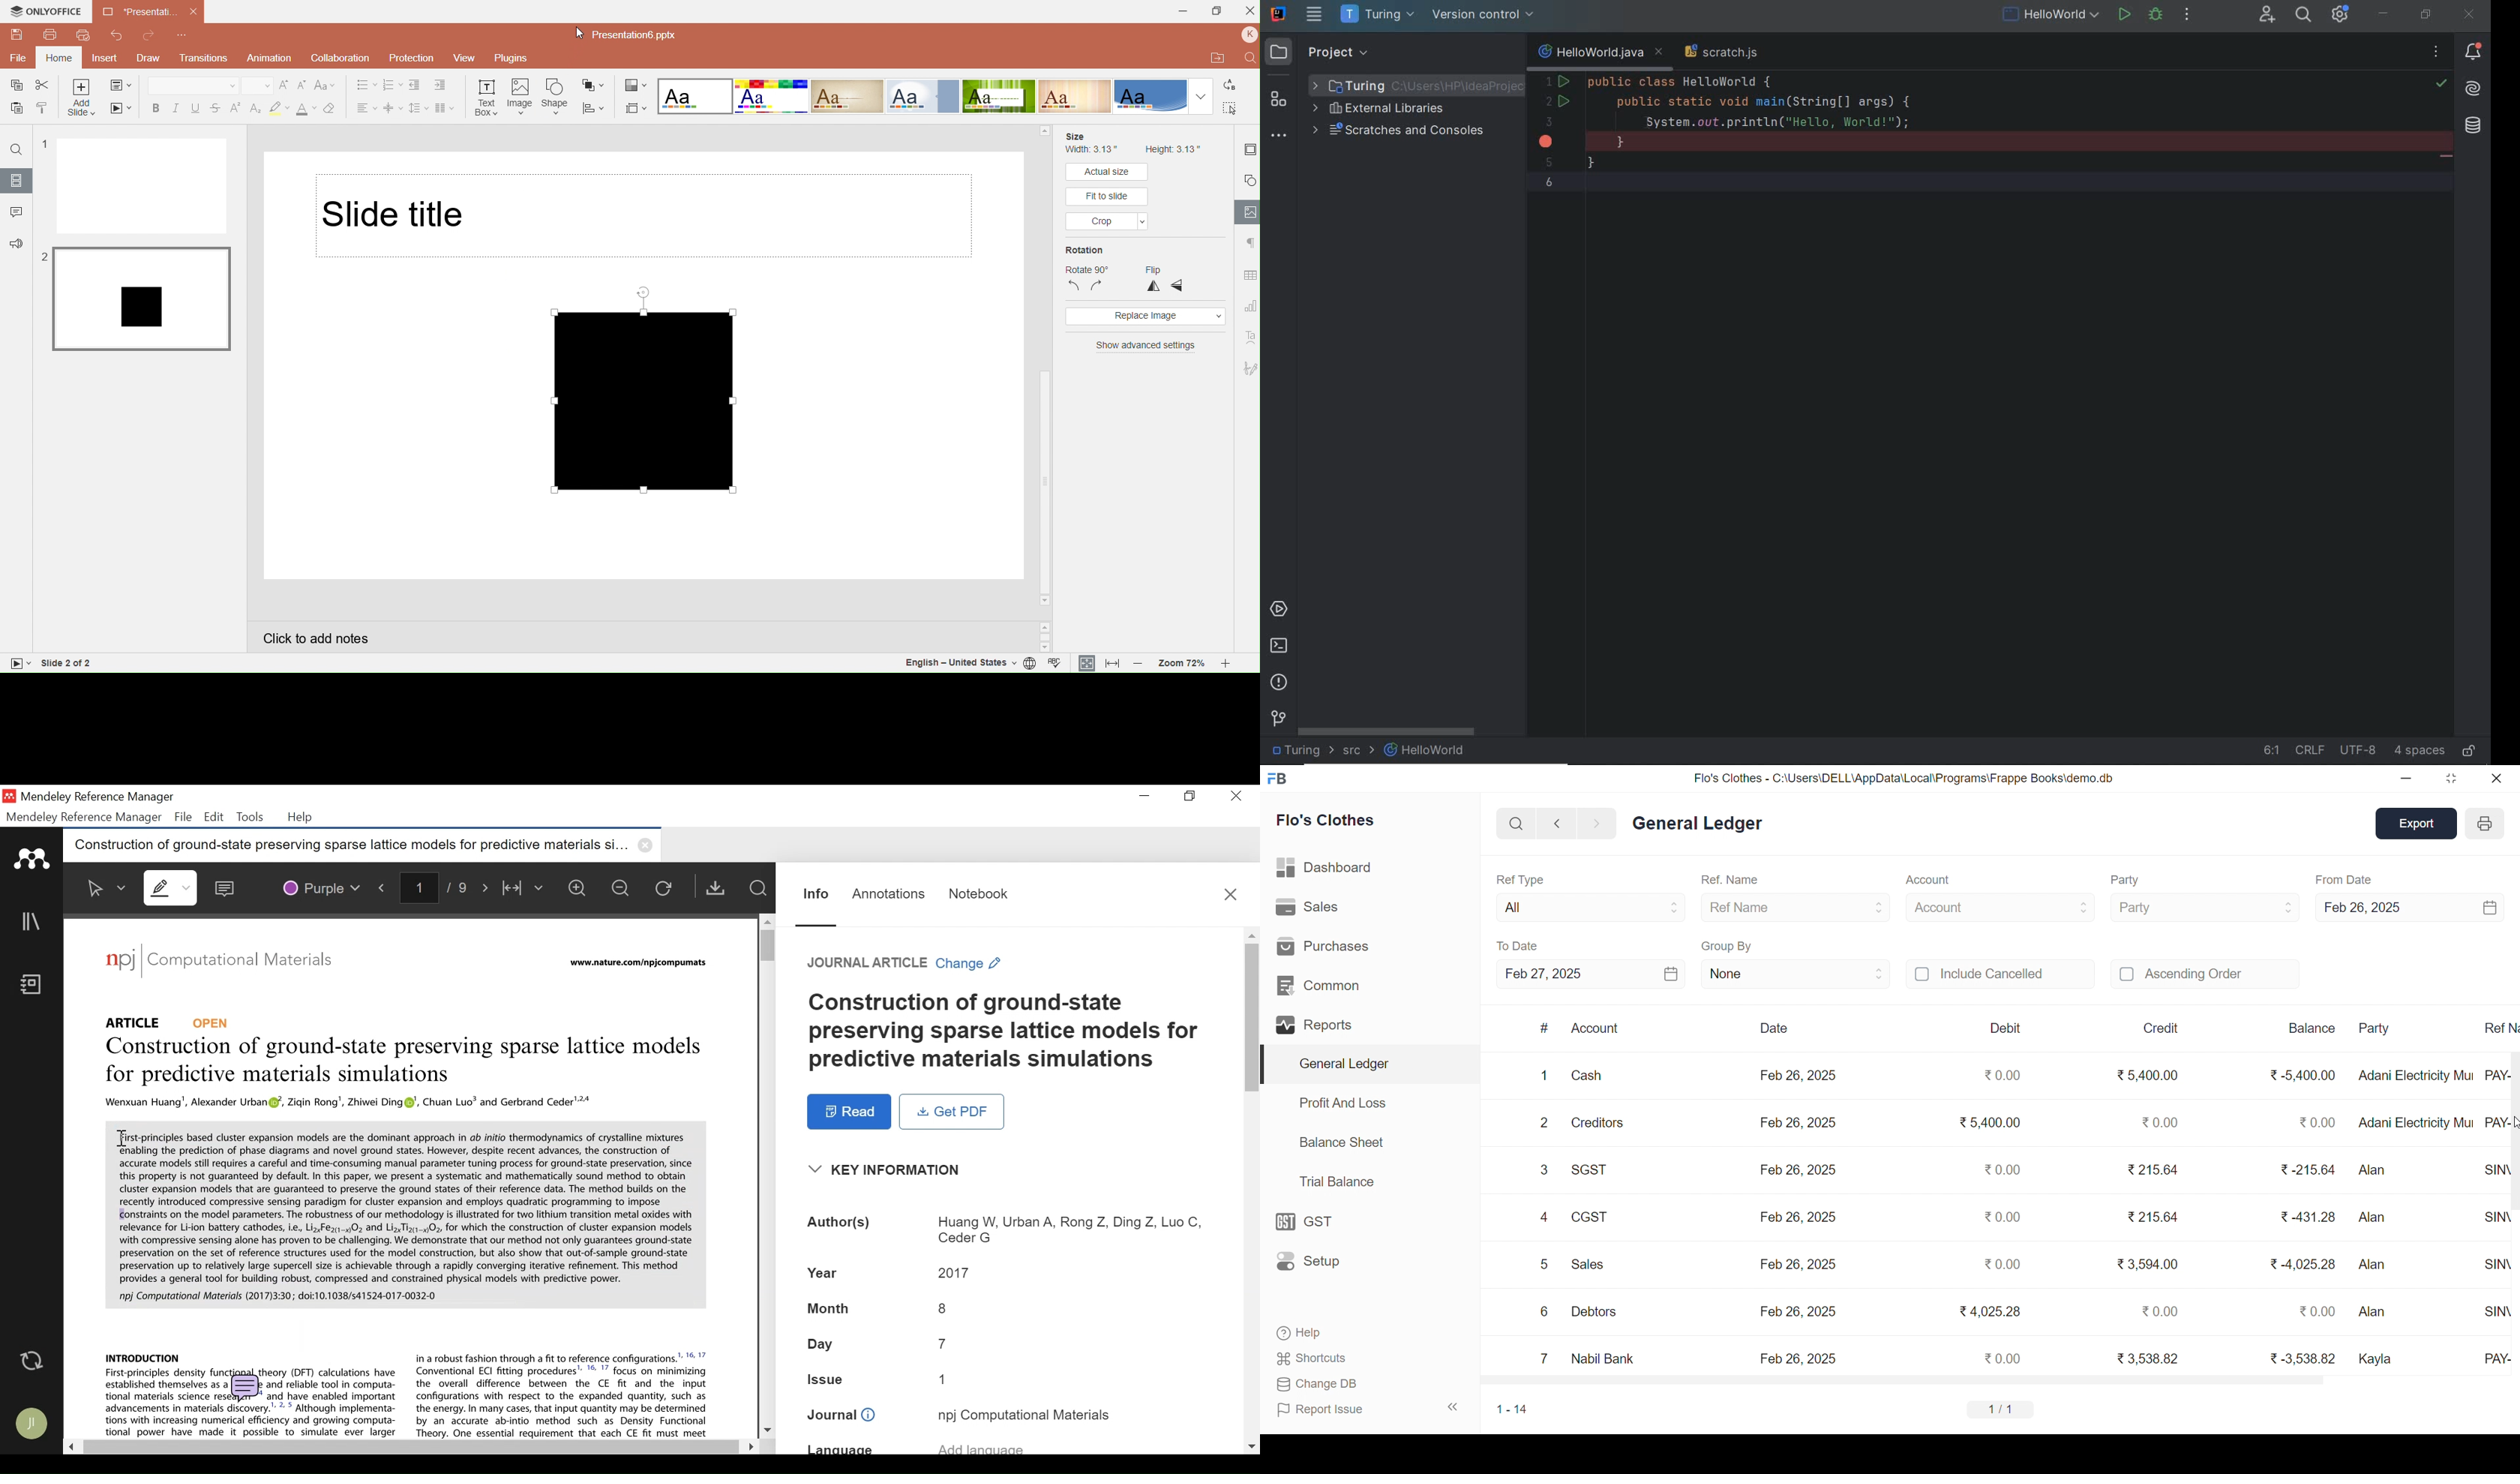  I want to click on Group By, so click(1727, 944).